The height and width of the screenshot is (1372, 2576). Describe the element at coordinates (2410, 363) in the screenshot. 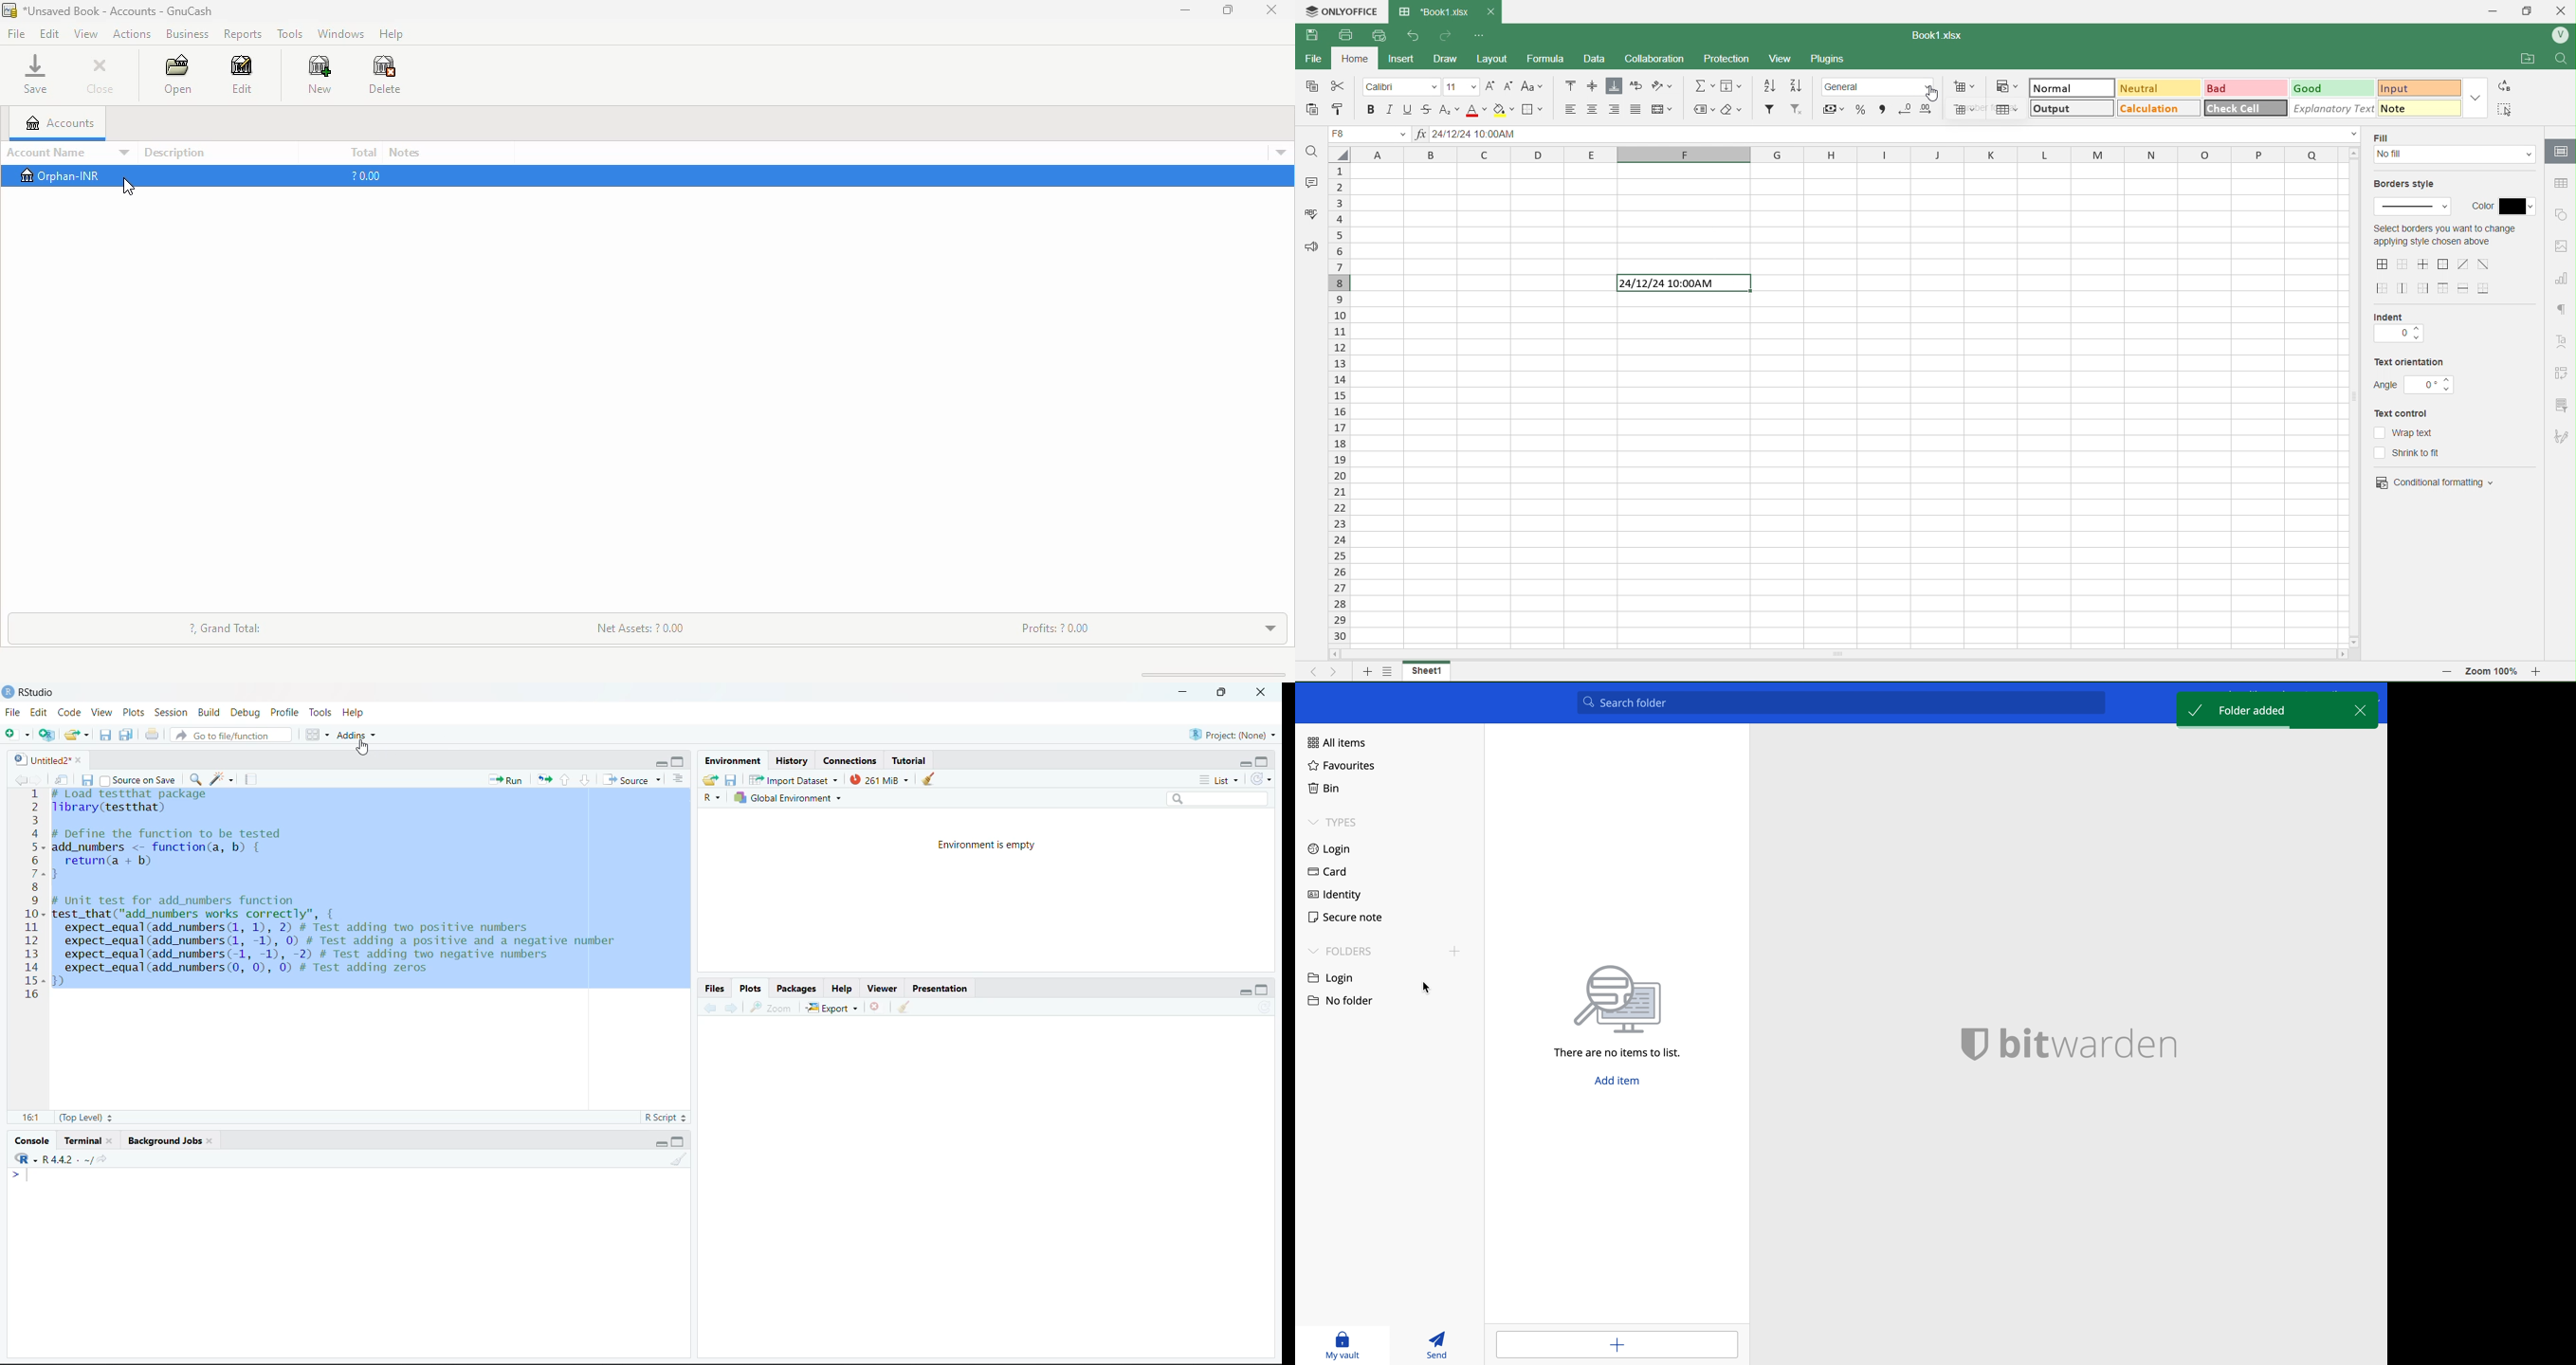

I see `text orientation` at that location.